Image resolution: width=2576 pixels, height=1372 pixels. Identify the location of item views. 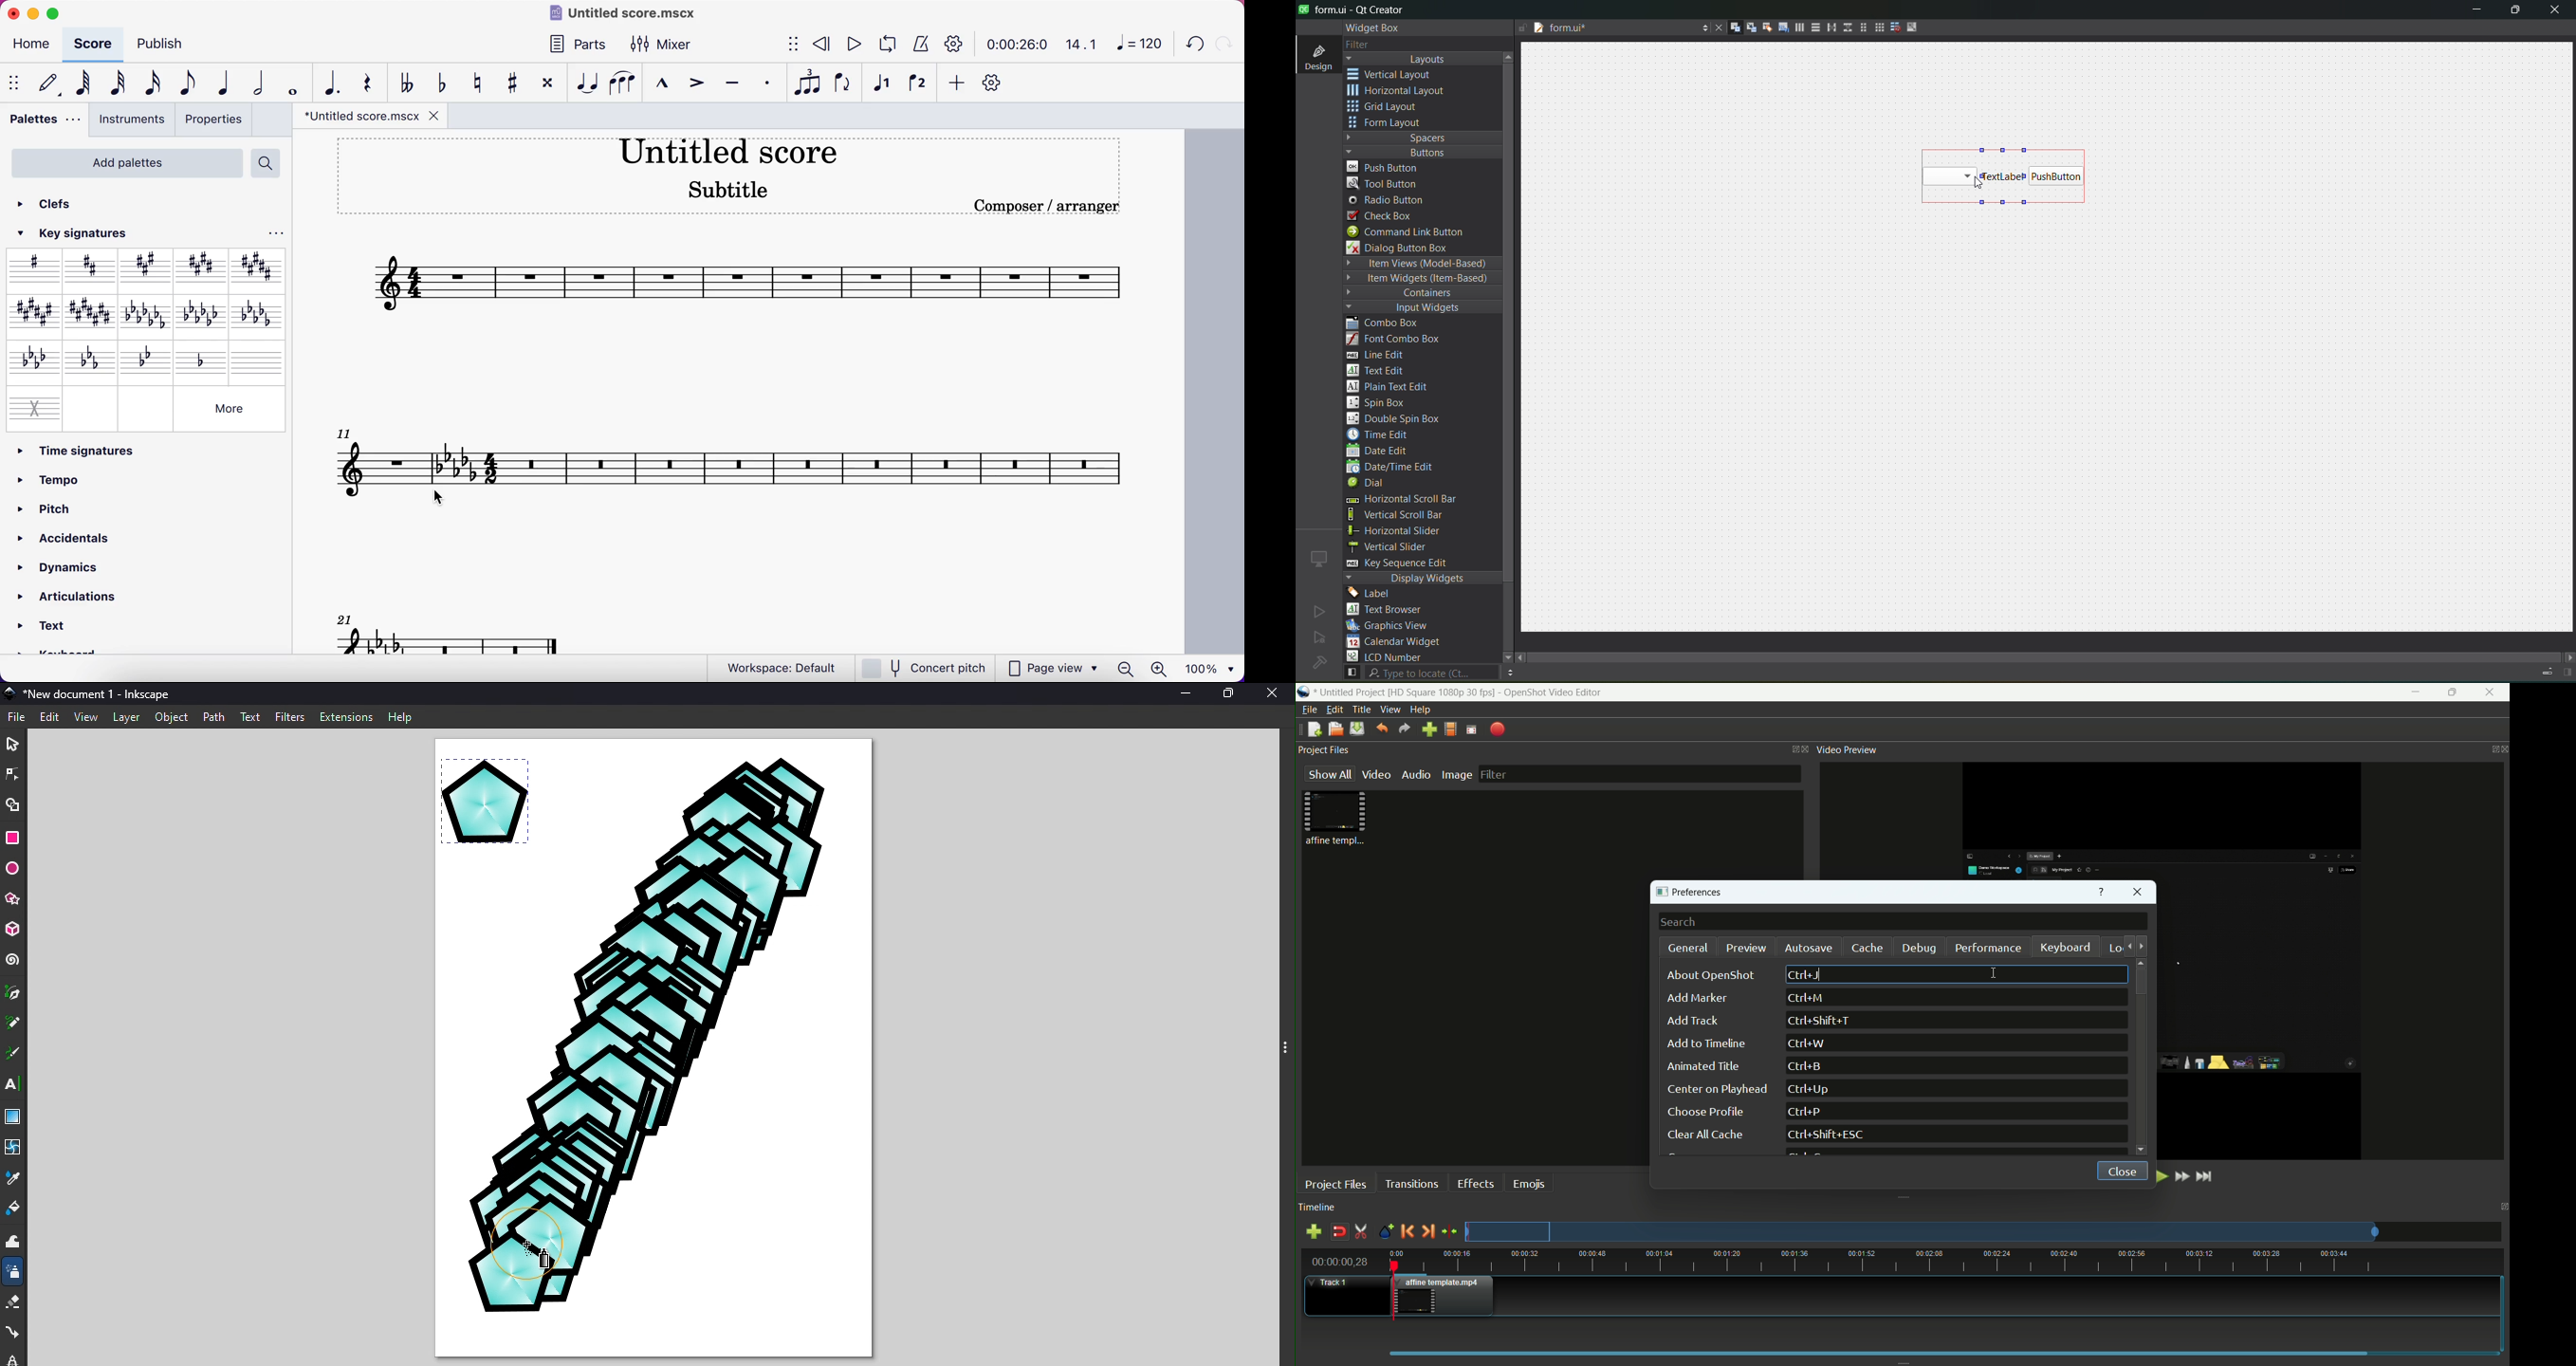
(1421, 264).